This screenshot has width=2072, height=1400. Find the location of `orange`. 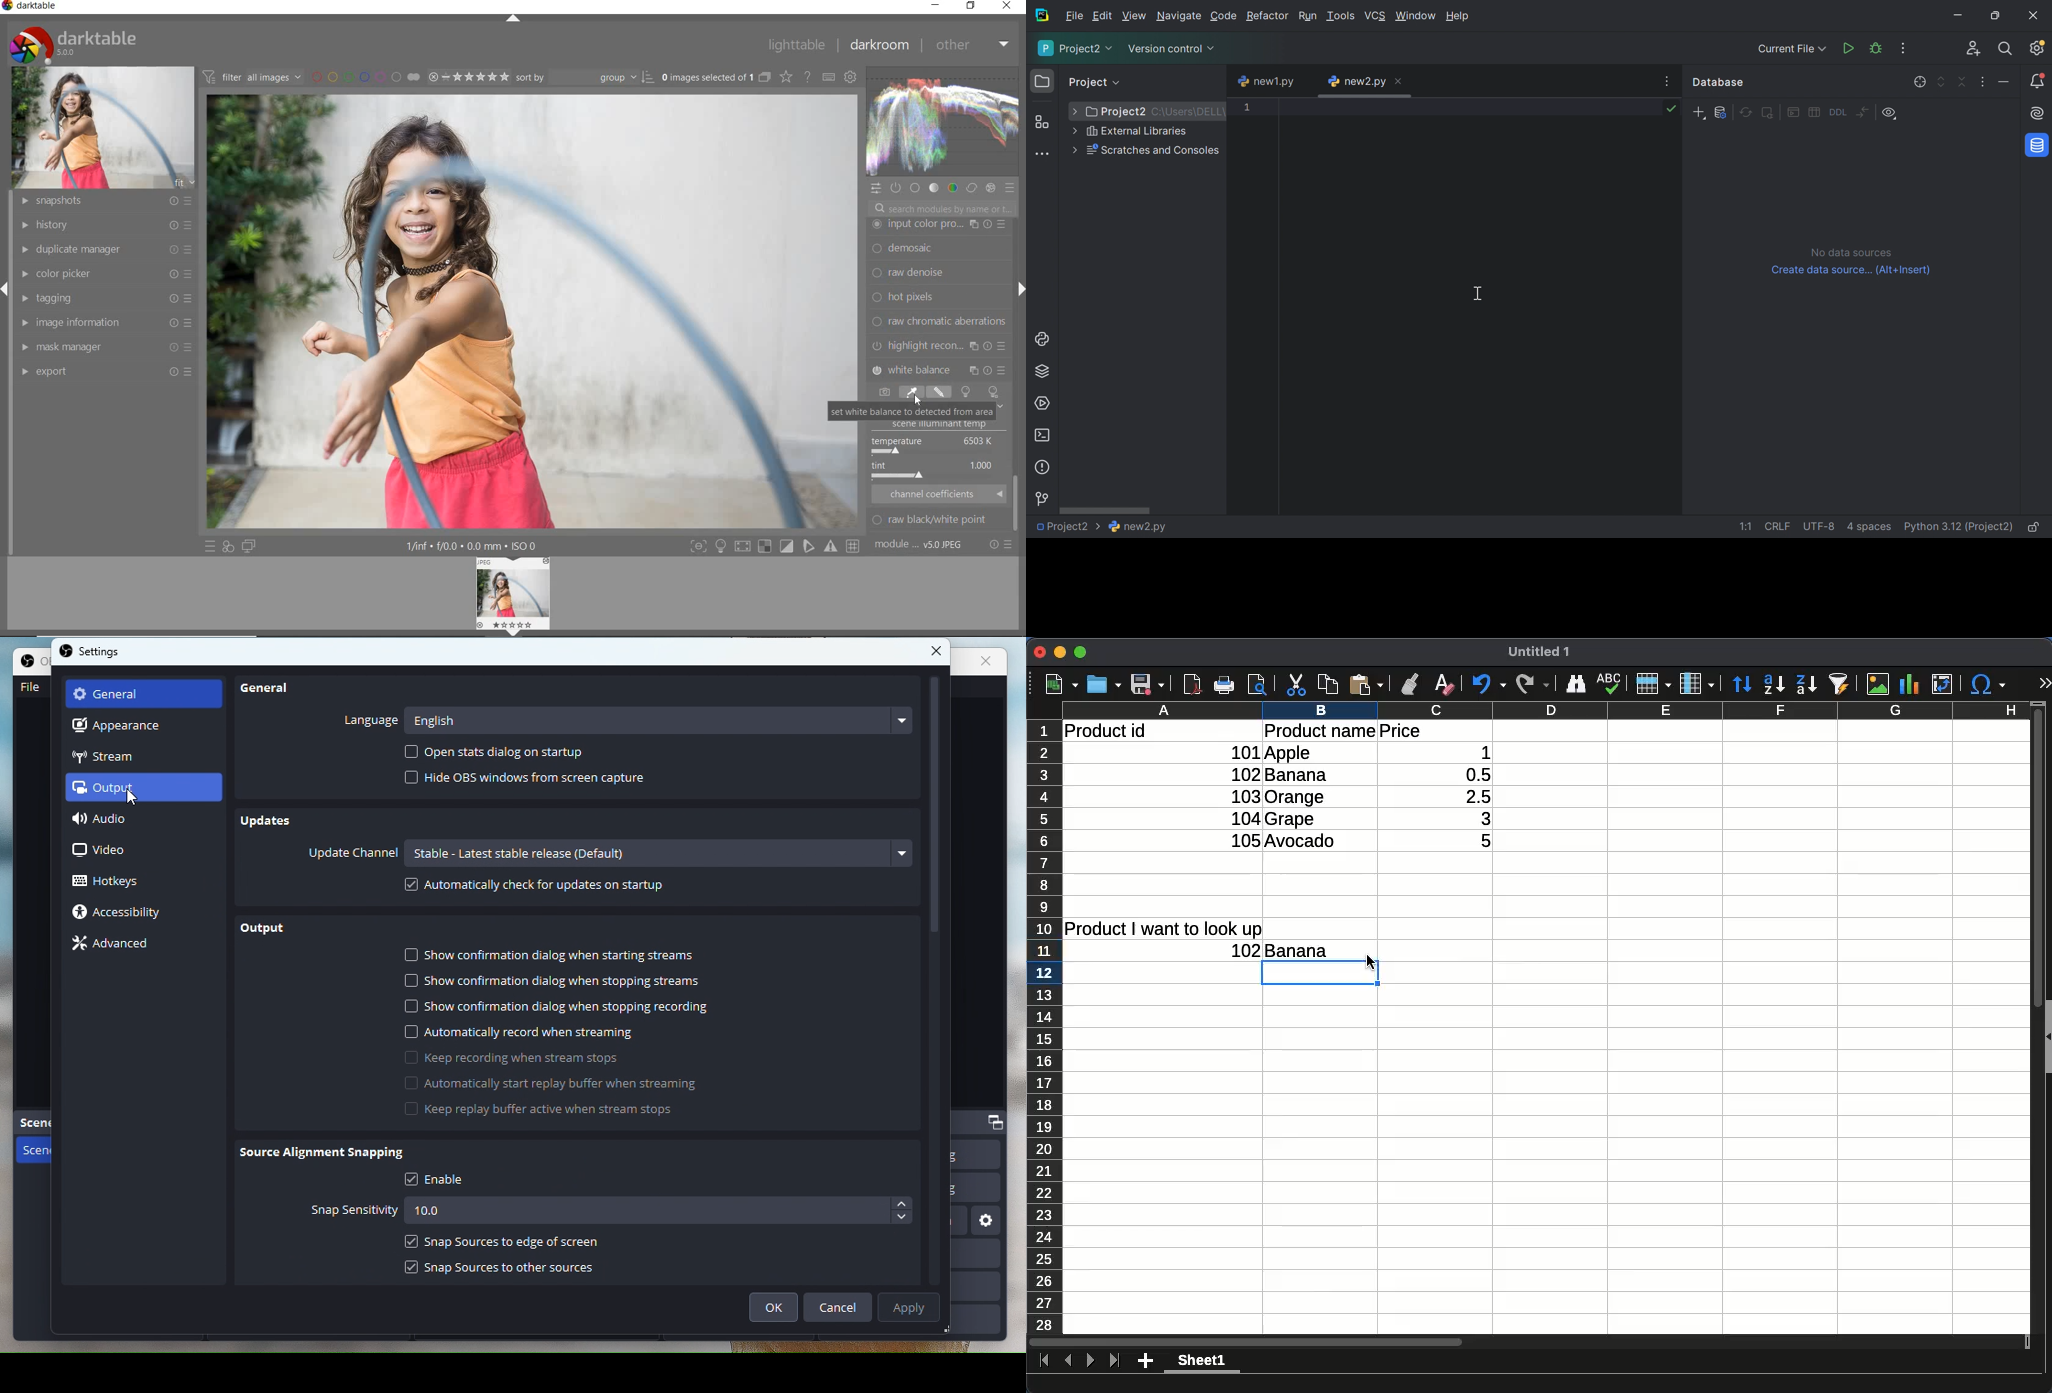

orange is located at coordinates (1297, 798).